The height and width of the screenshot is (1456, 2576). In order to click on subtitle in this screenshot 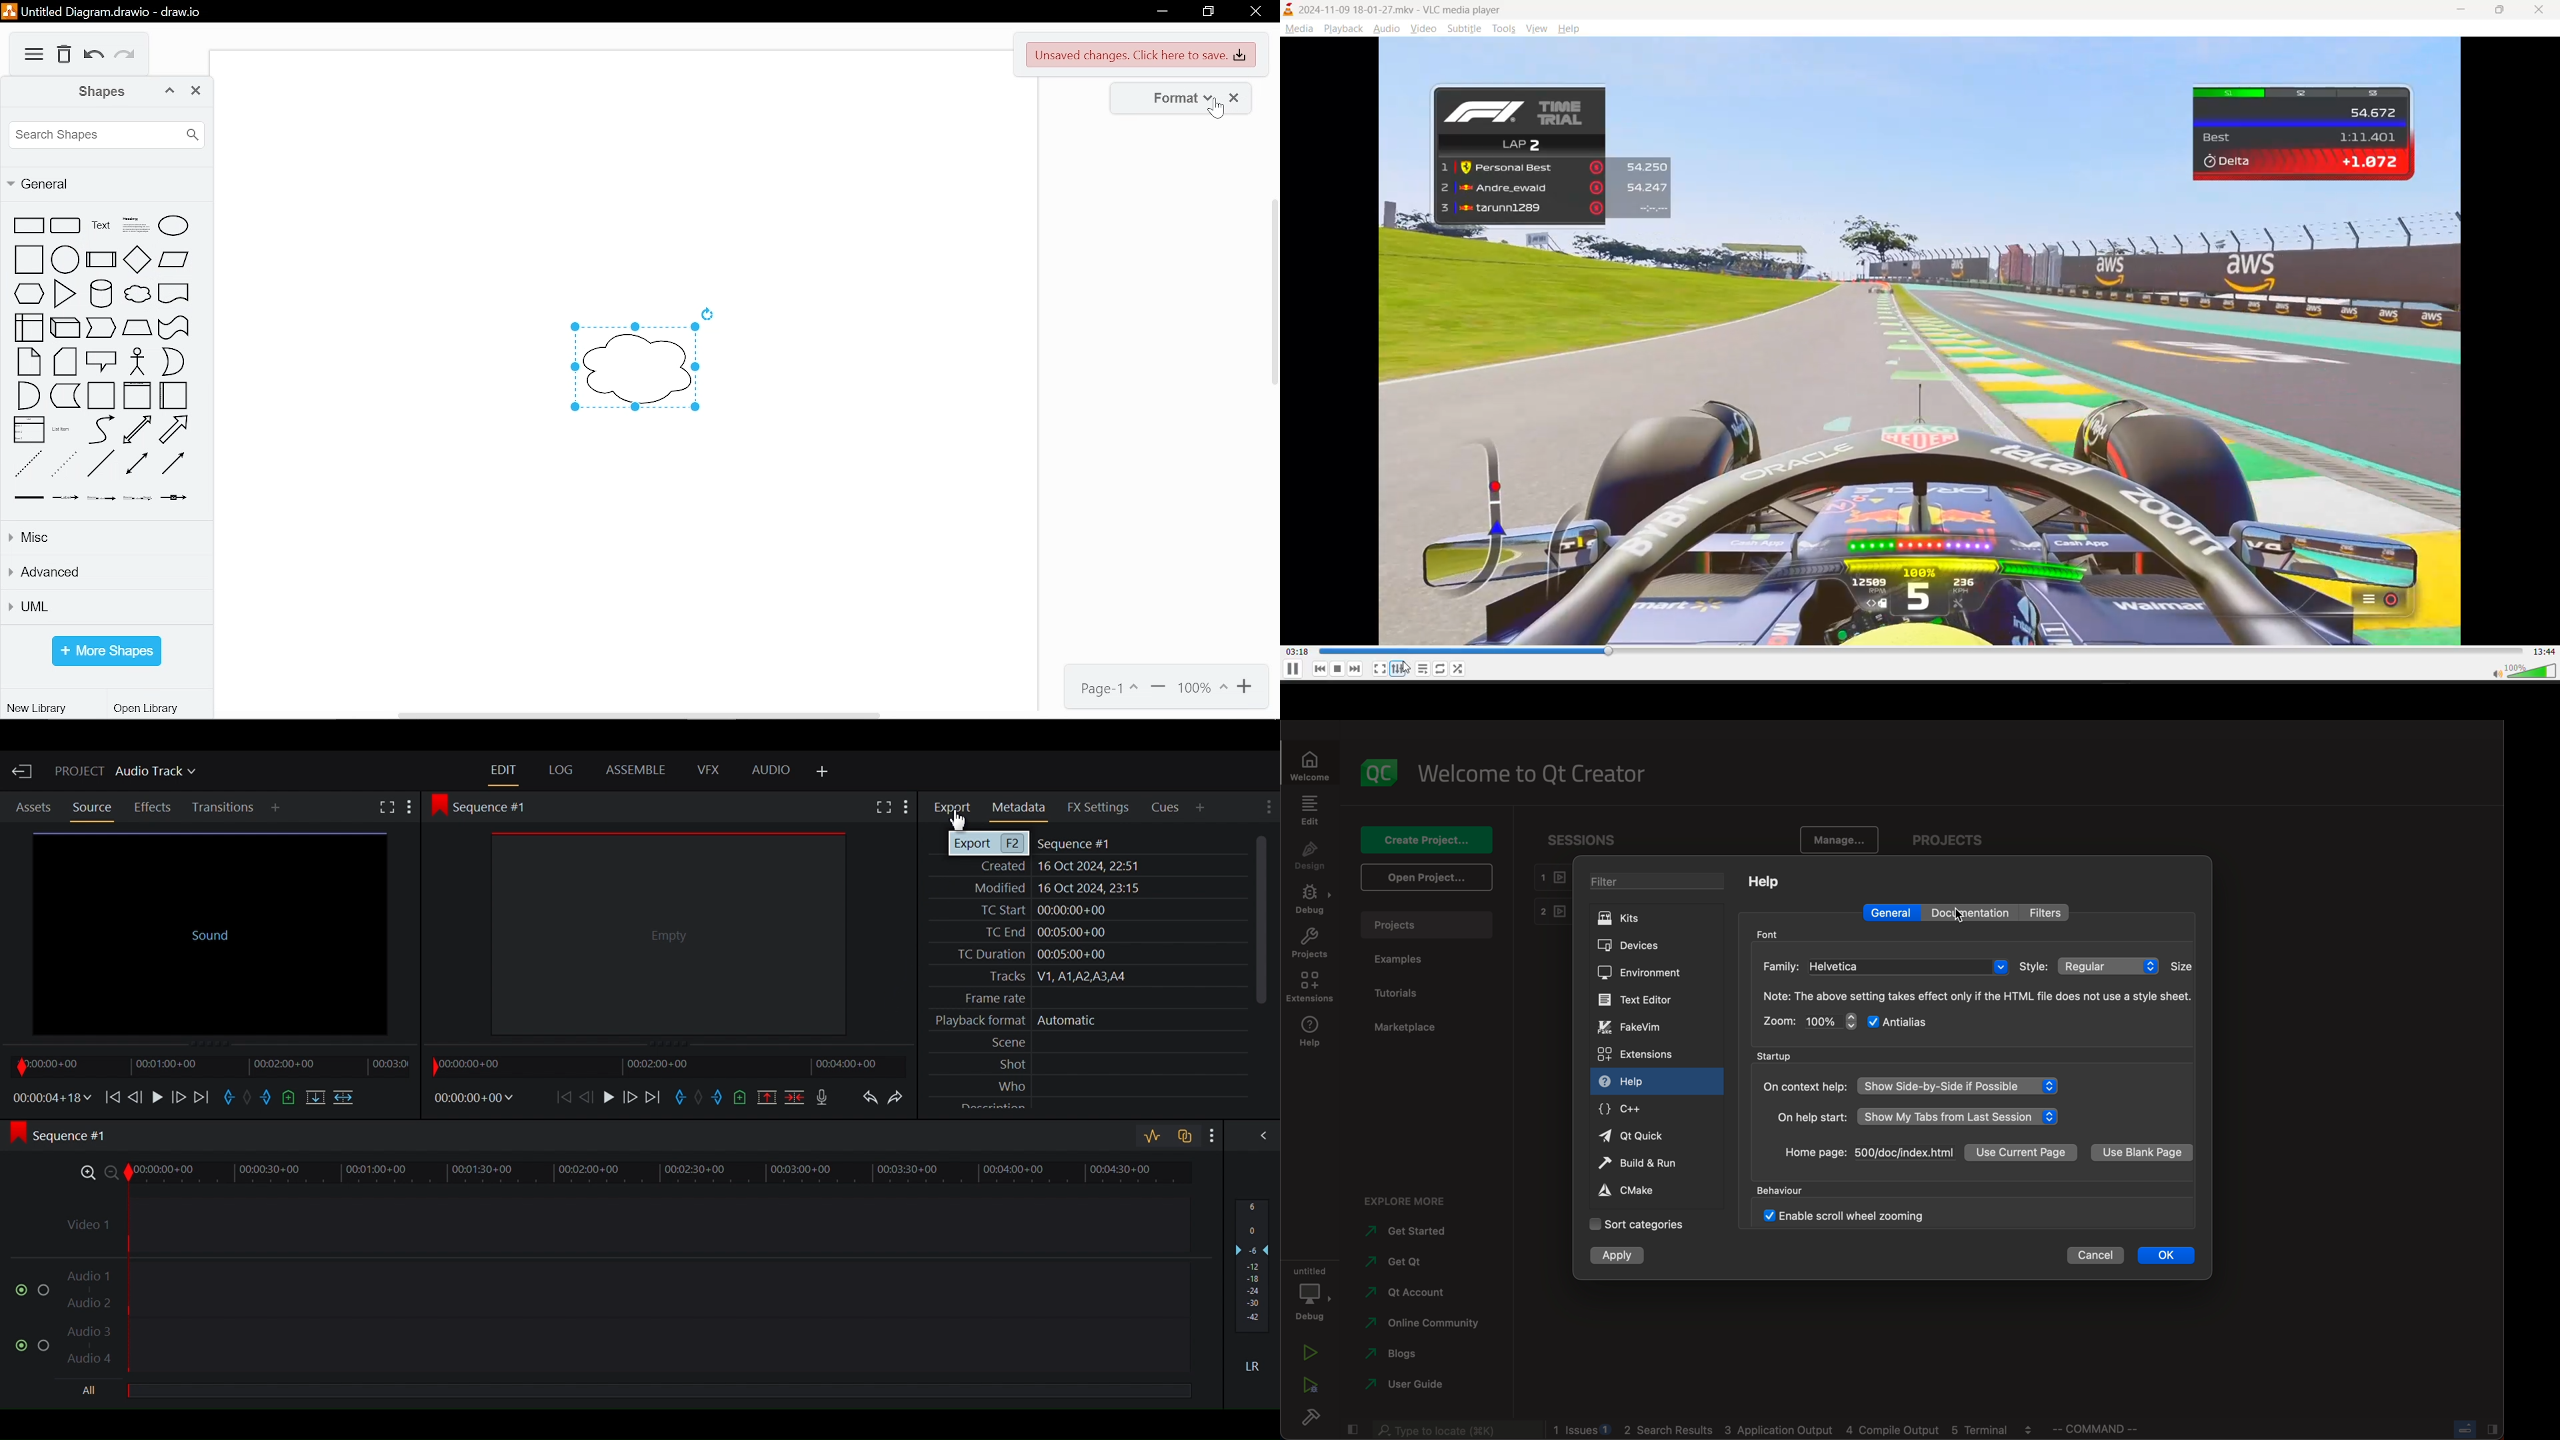, I will do `click(1466, 27)`.